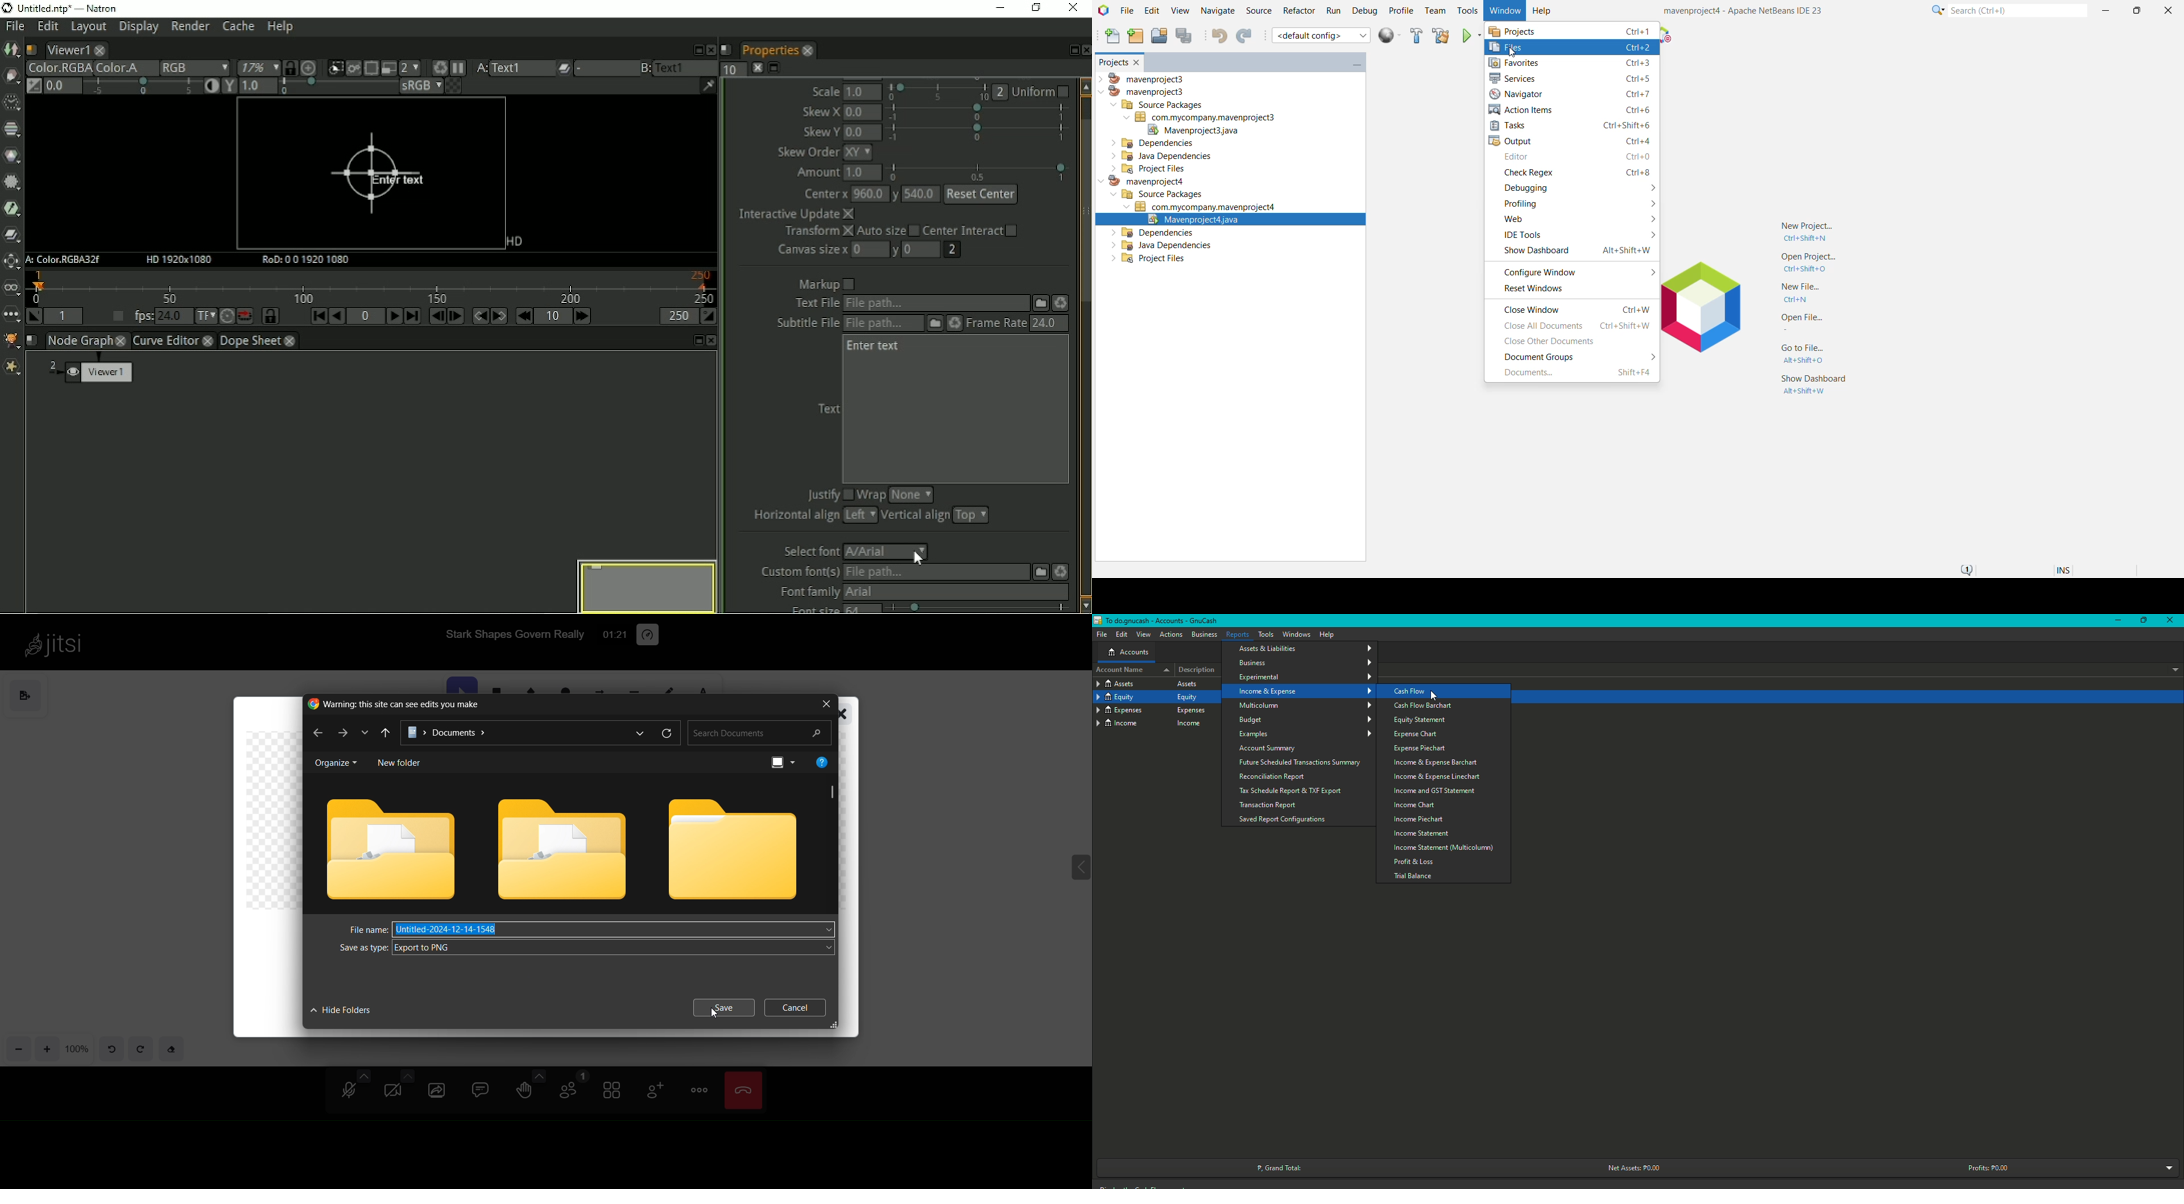  Describe the element at coordinates (1164, 246) in the screenshot. I see `Java Dependencies` at that location.